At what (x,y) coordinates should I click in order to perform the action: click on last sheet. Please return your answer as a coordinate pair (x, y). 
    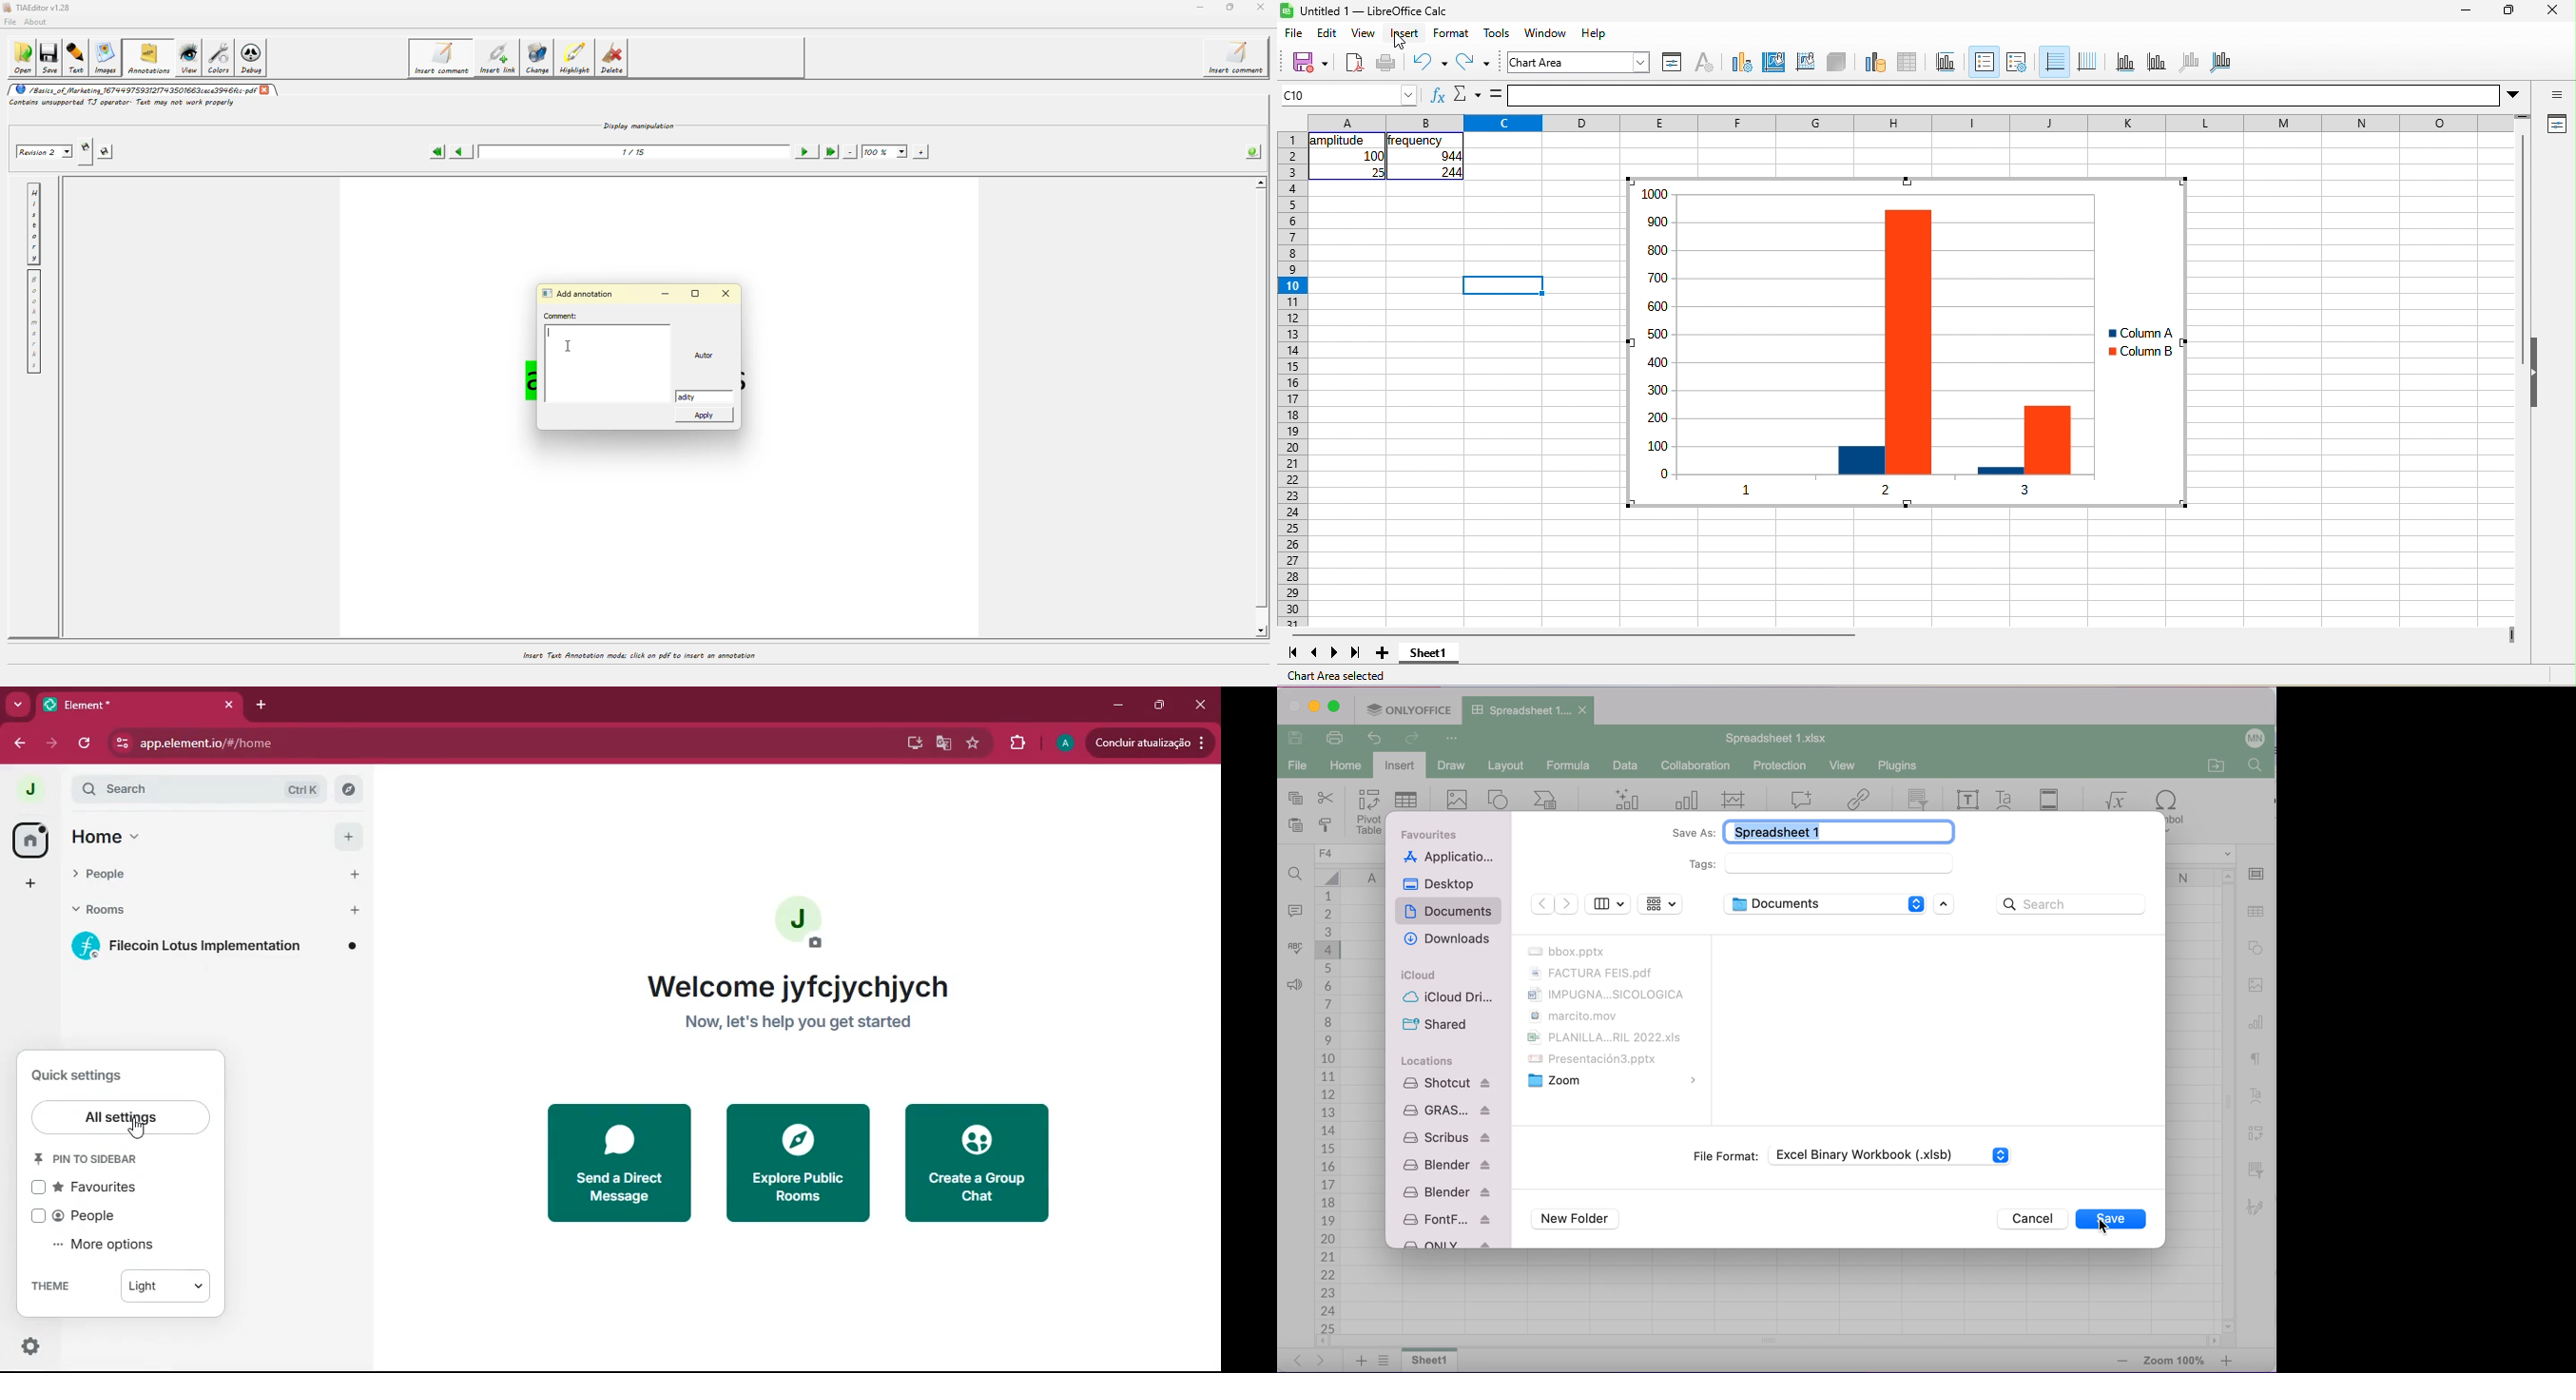
    Looking at the image, I should click on (1356, 653).